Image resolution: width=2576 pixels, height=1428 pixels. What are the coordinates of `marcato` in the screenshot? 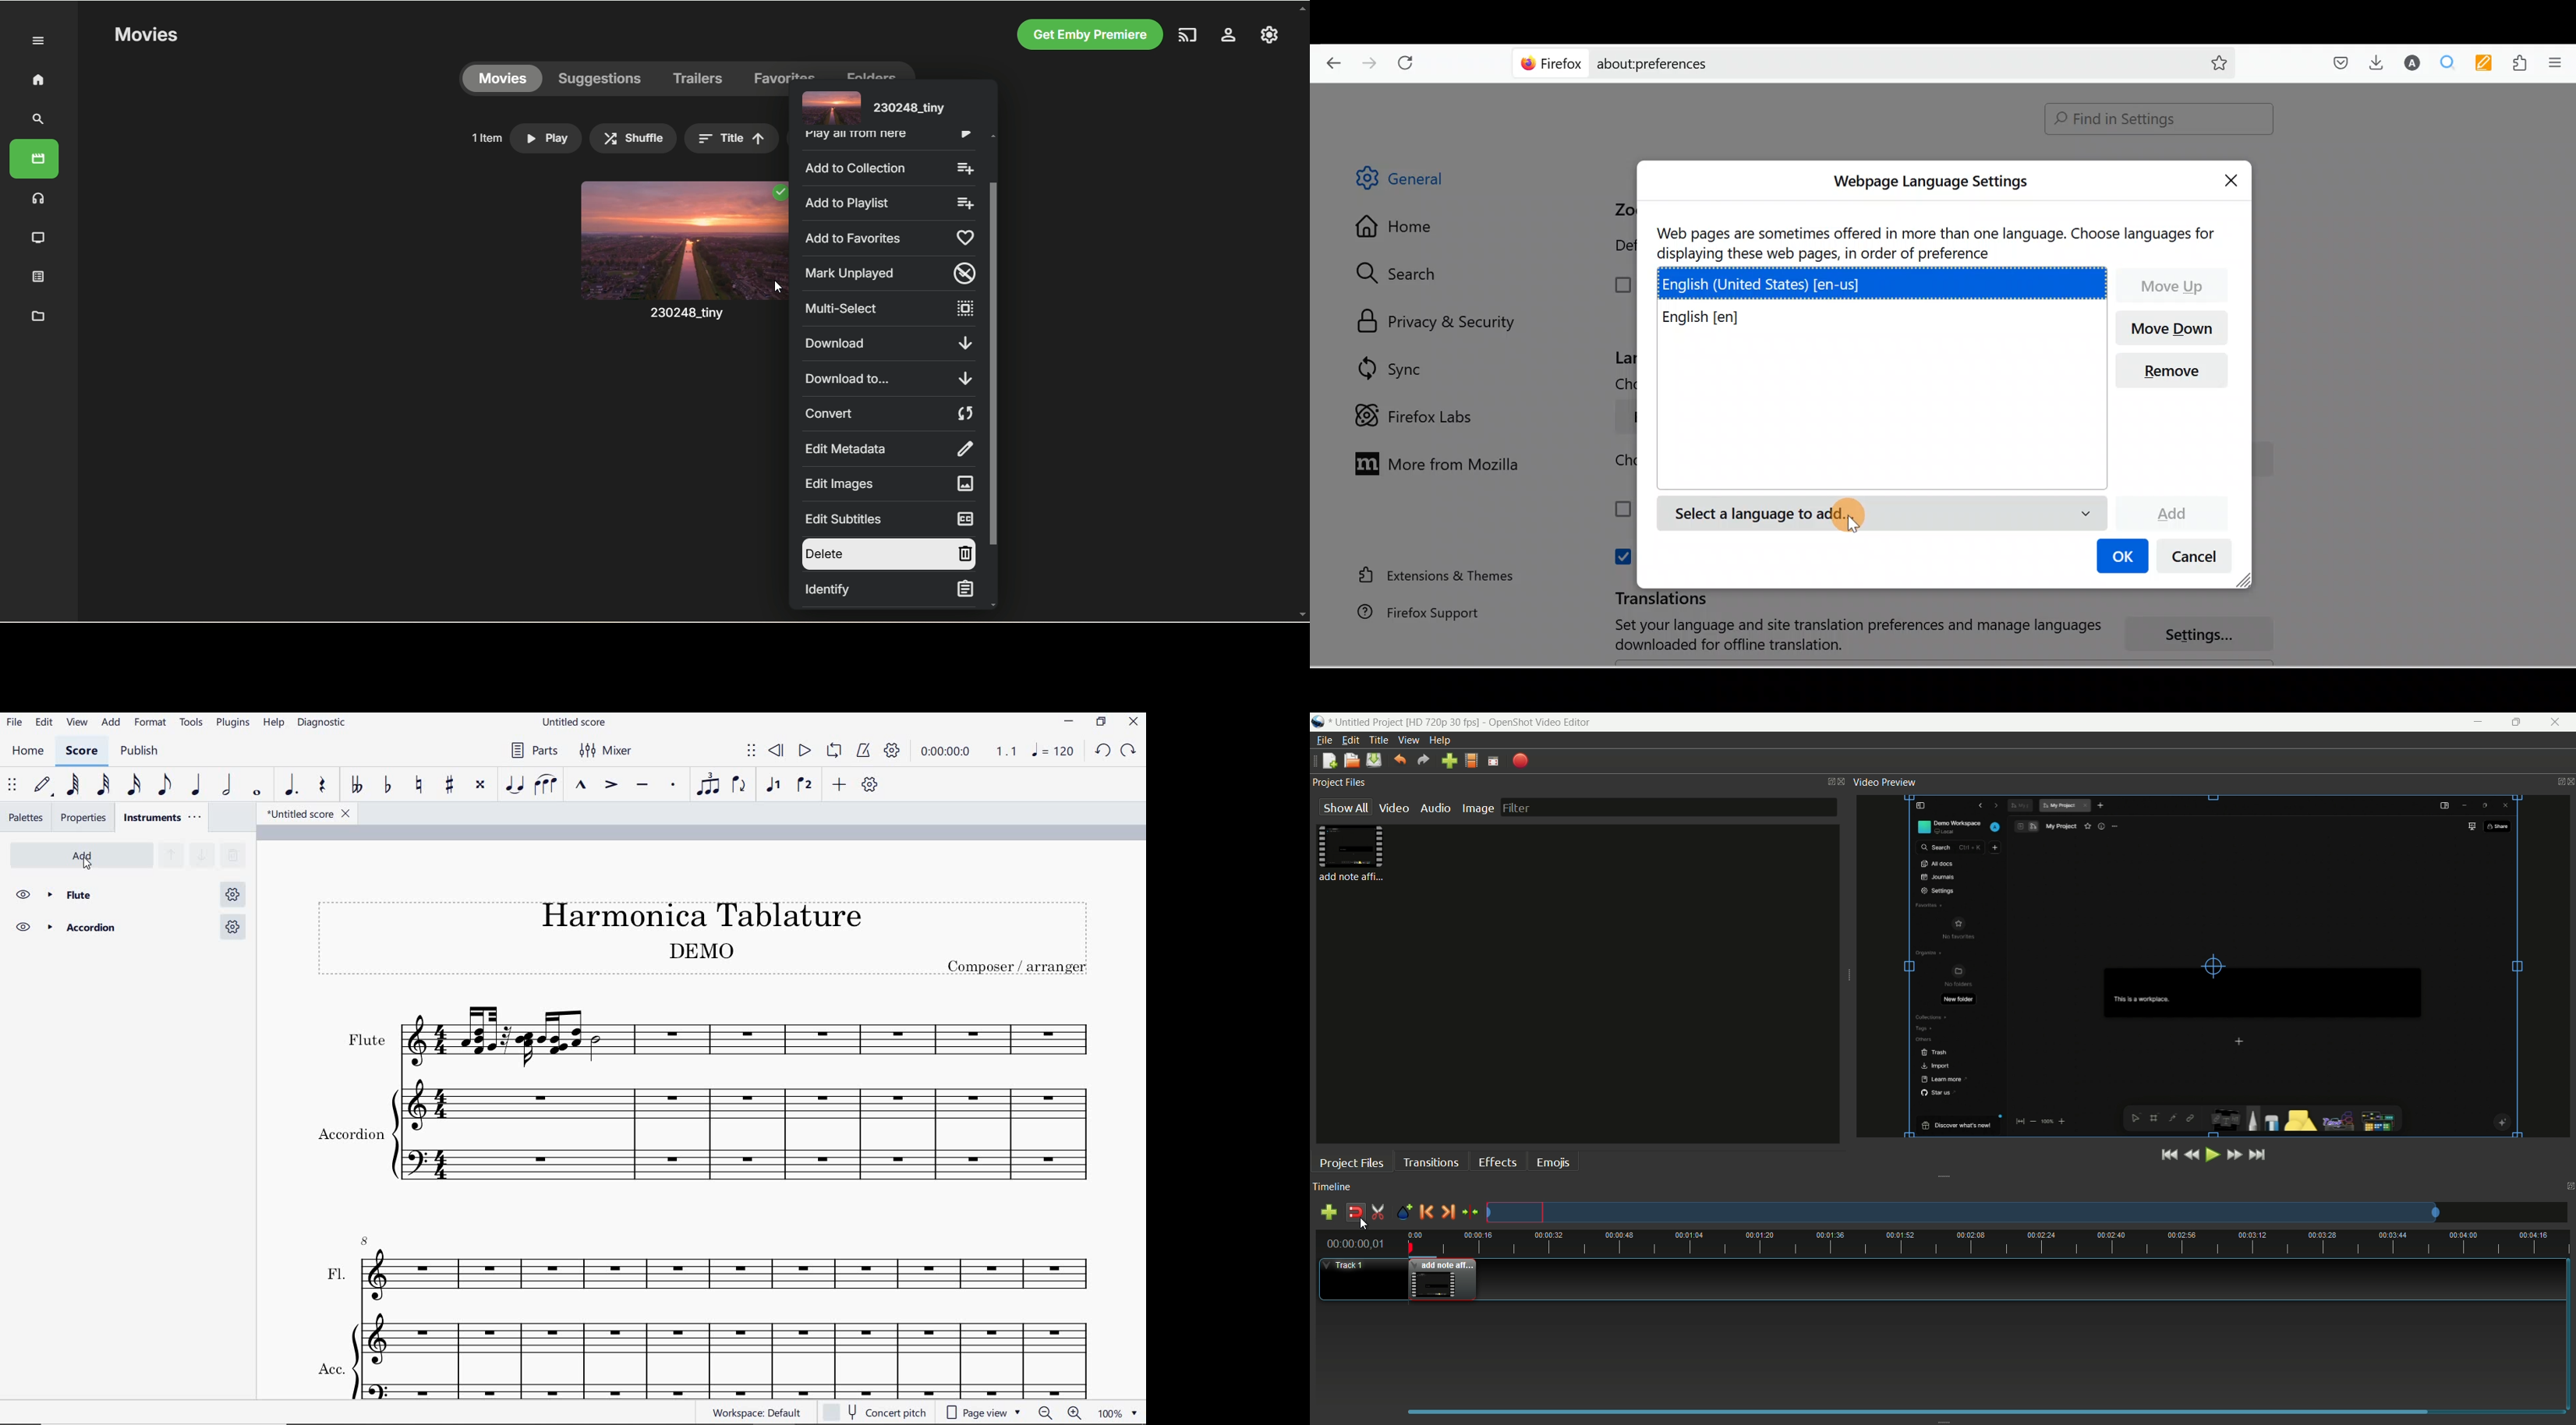 It's located at (581, 786).